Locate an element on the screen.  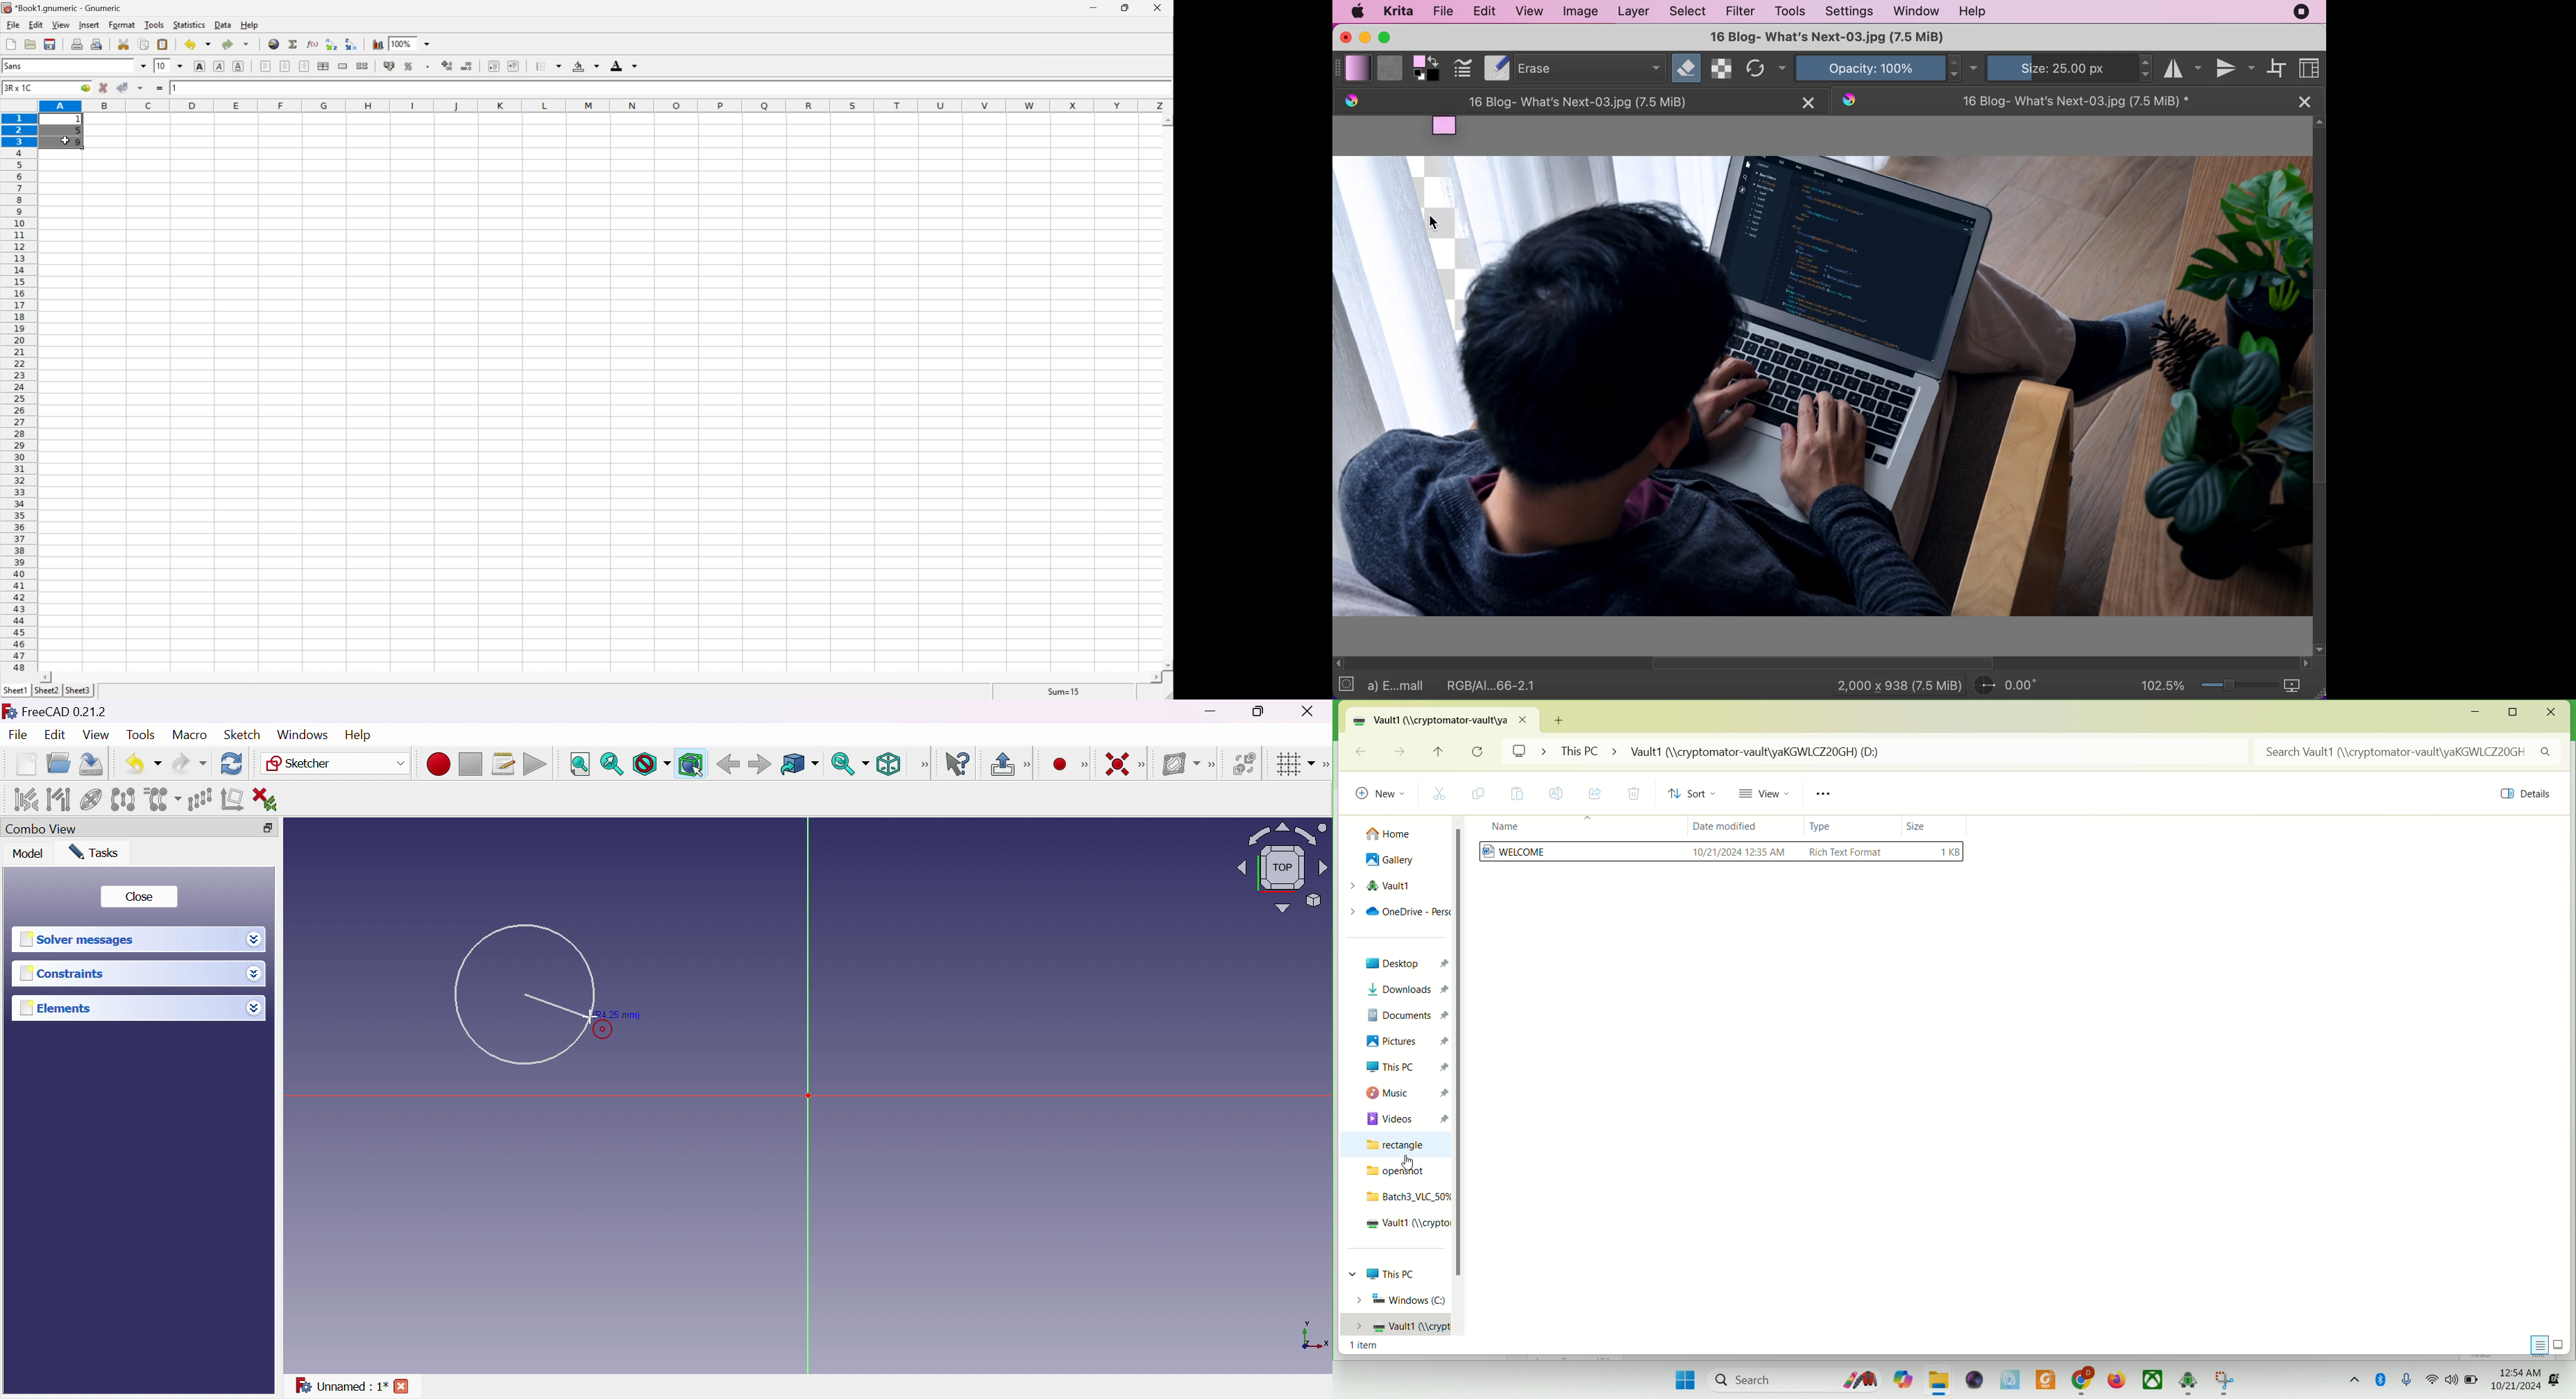
redo is located at coordinates (236, 44).